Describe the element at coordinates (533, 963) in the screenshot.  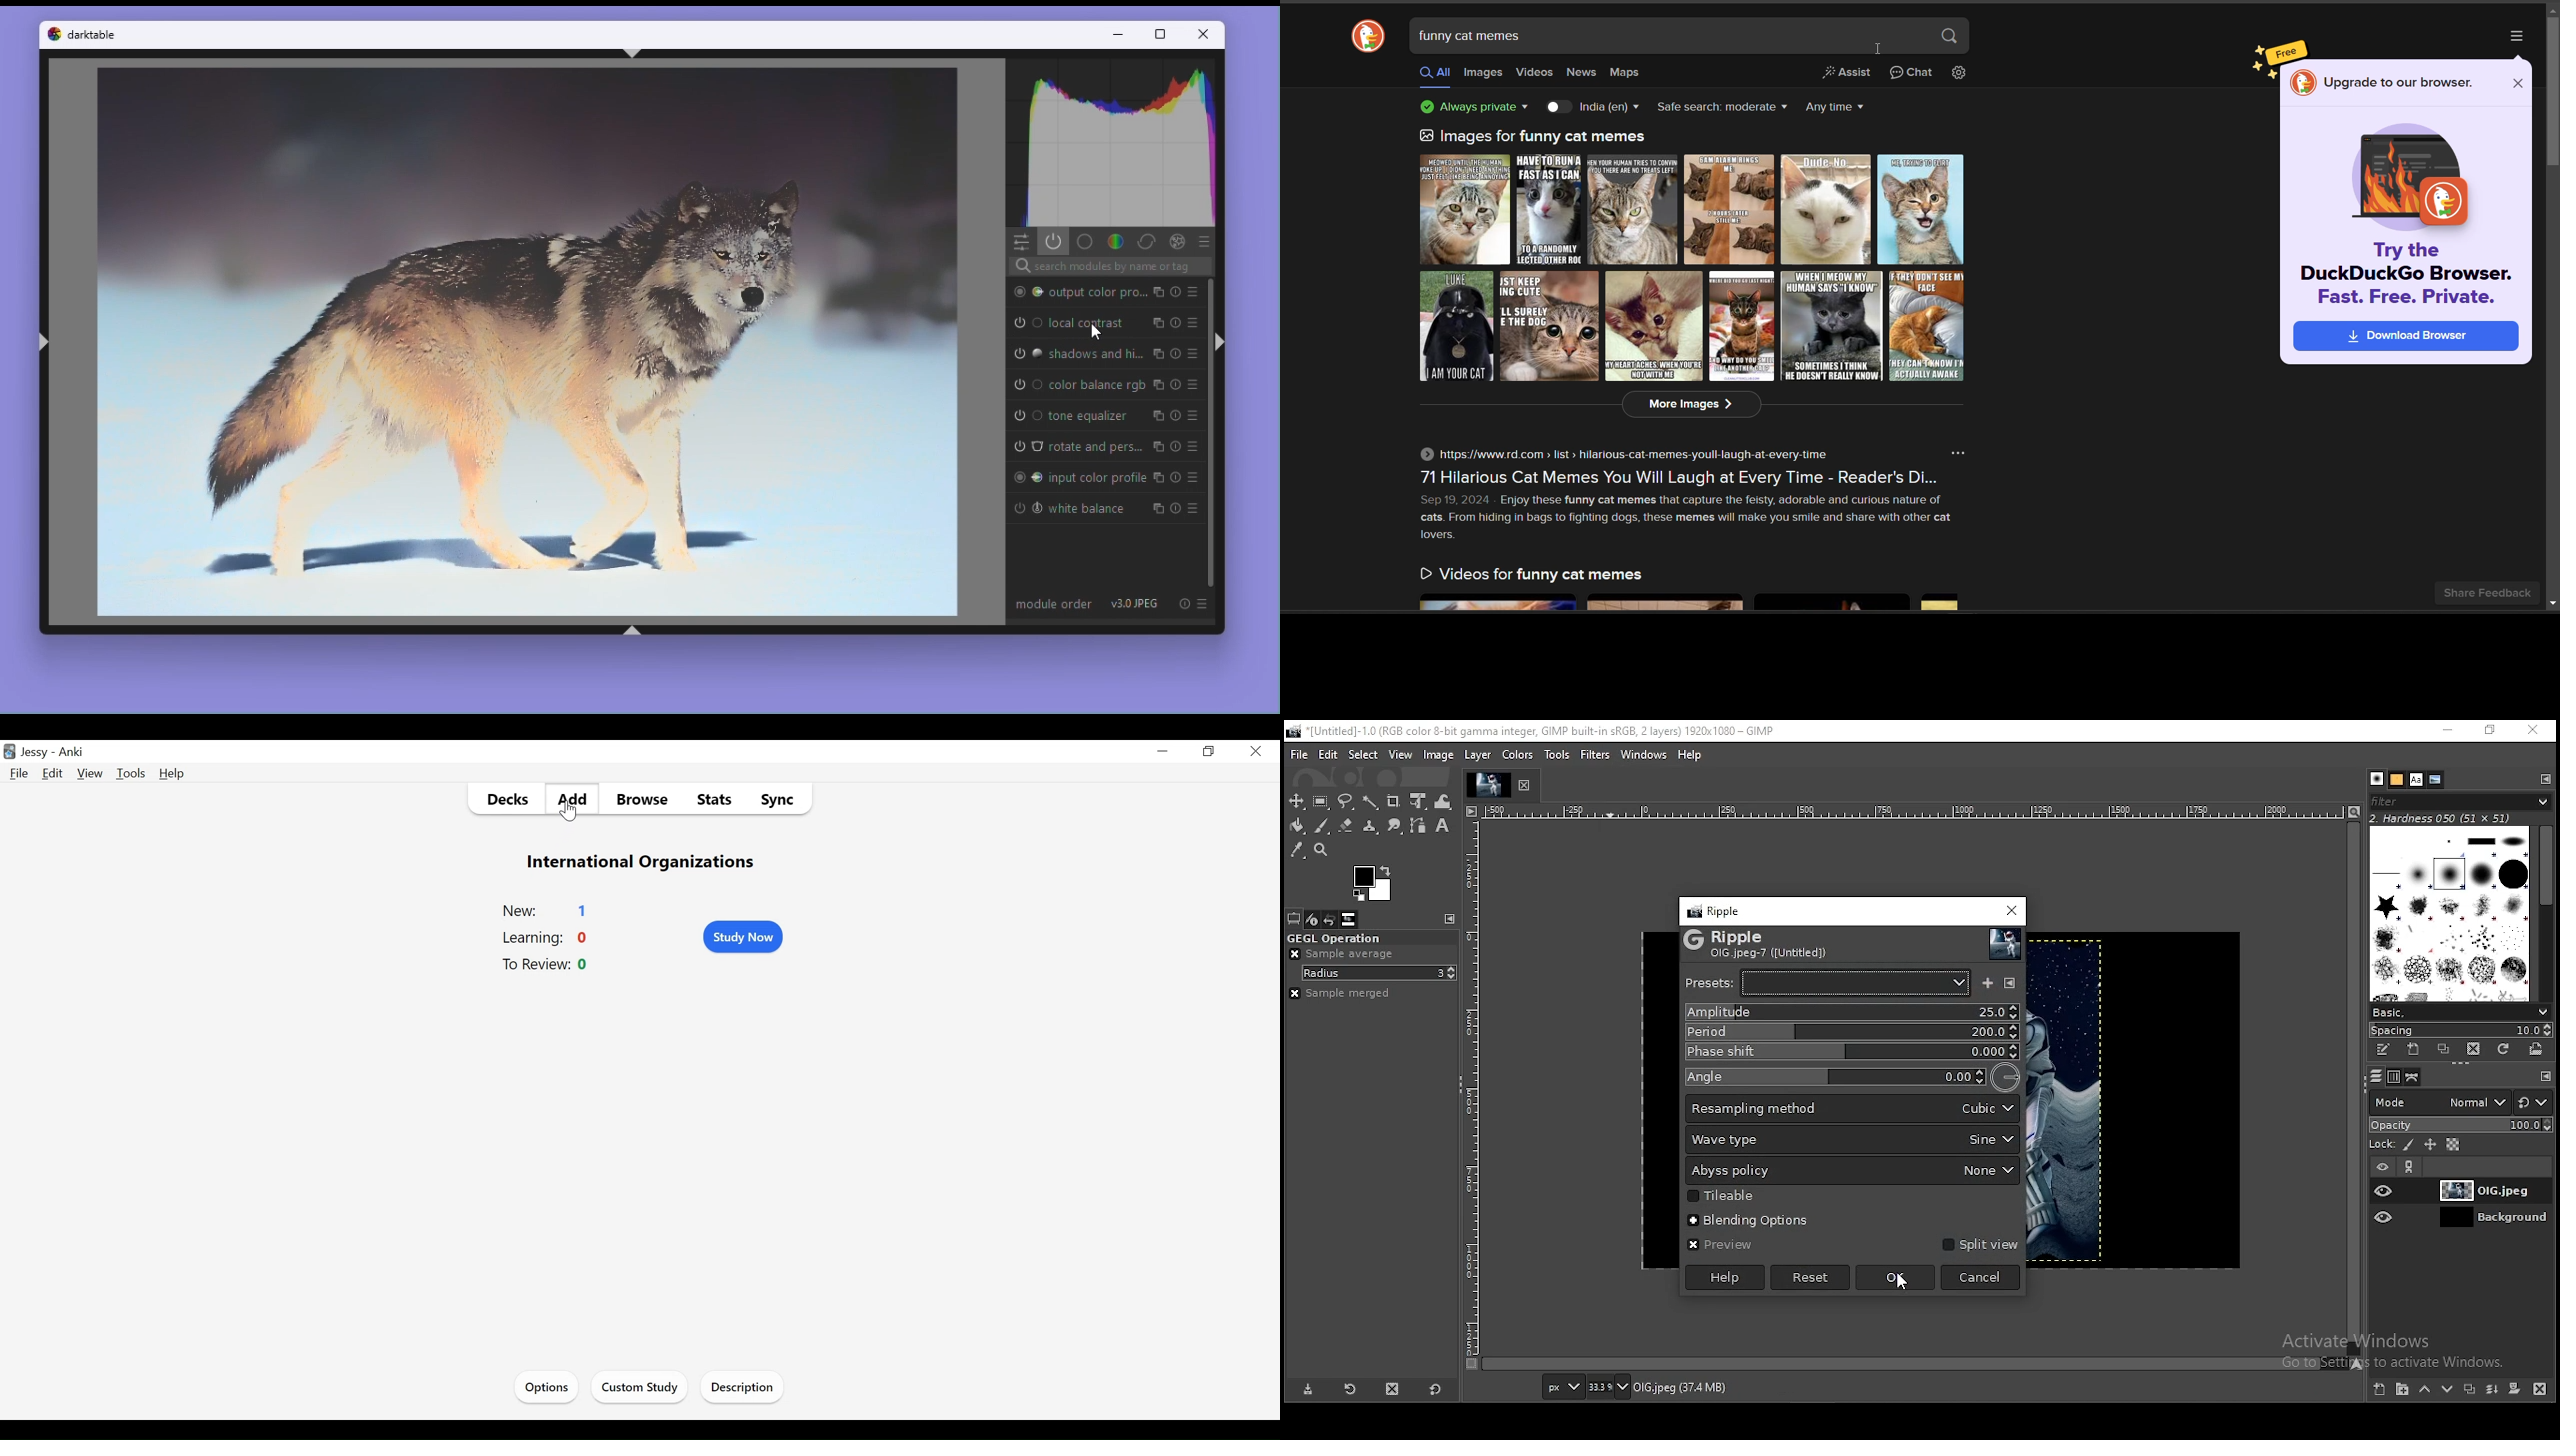
I see `To Review` at that location.